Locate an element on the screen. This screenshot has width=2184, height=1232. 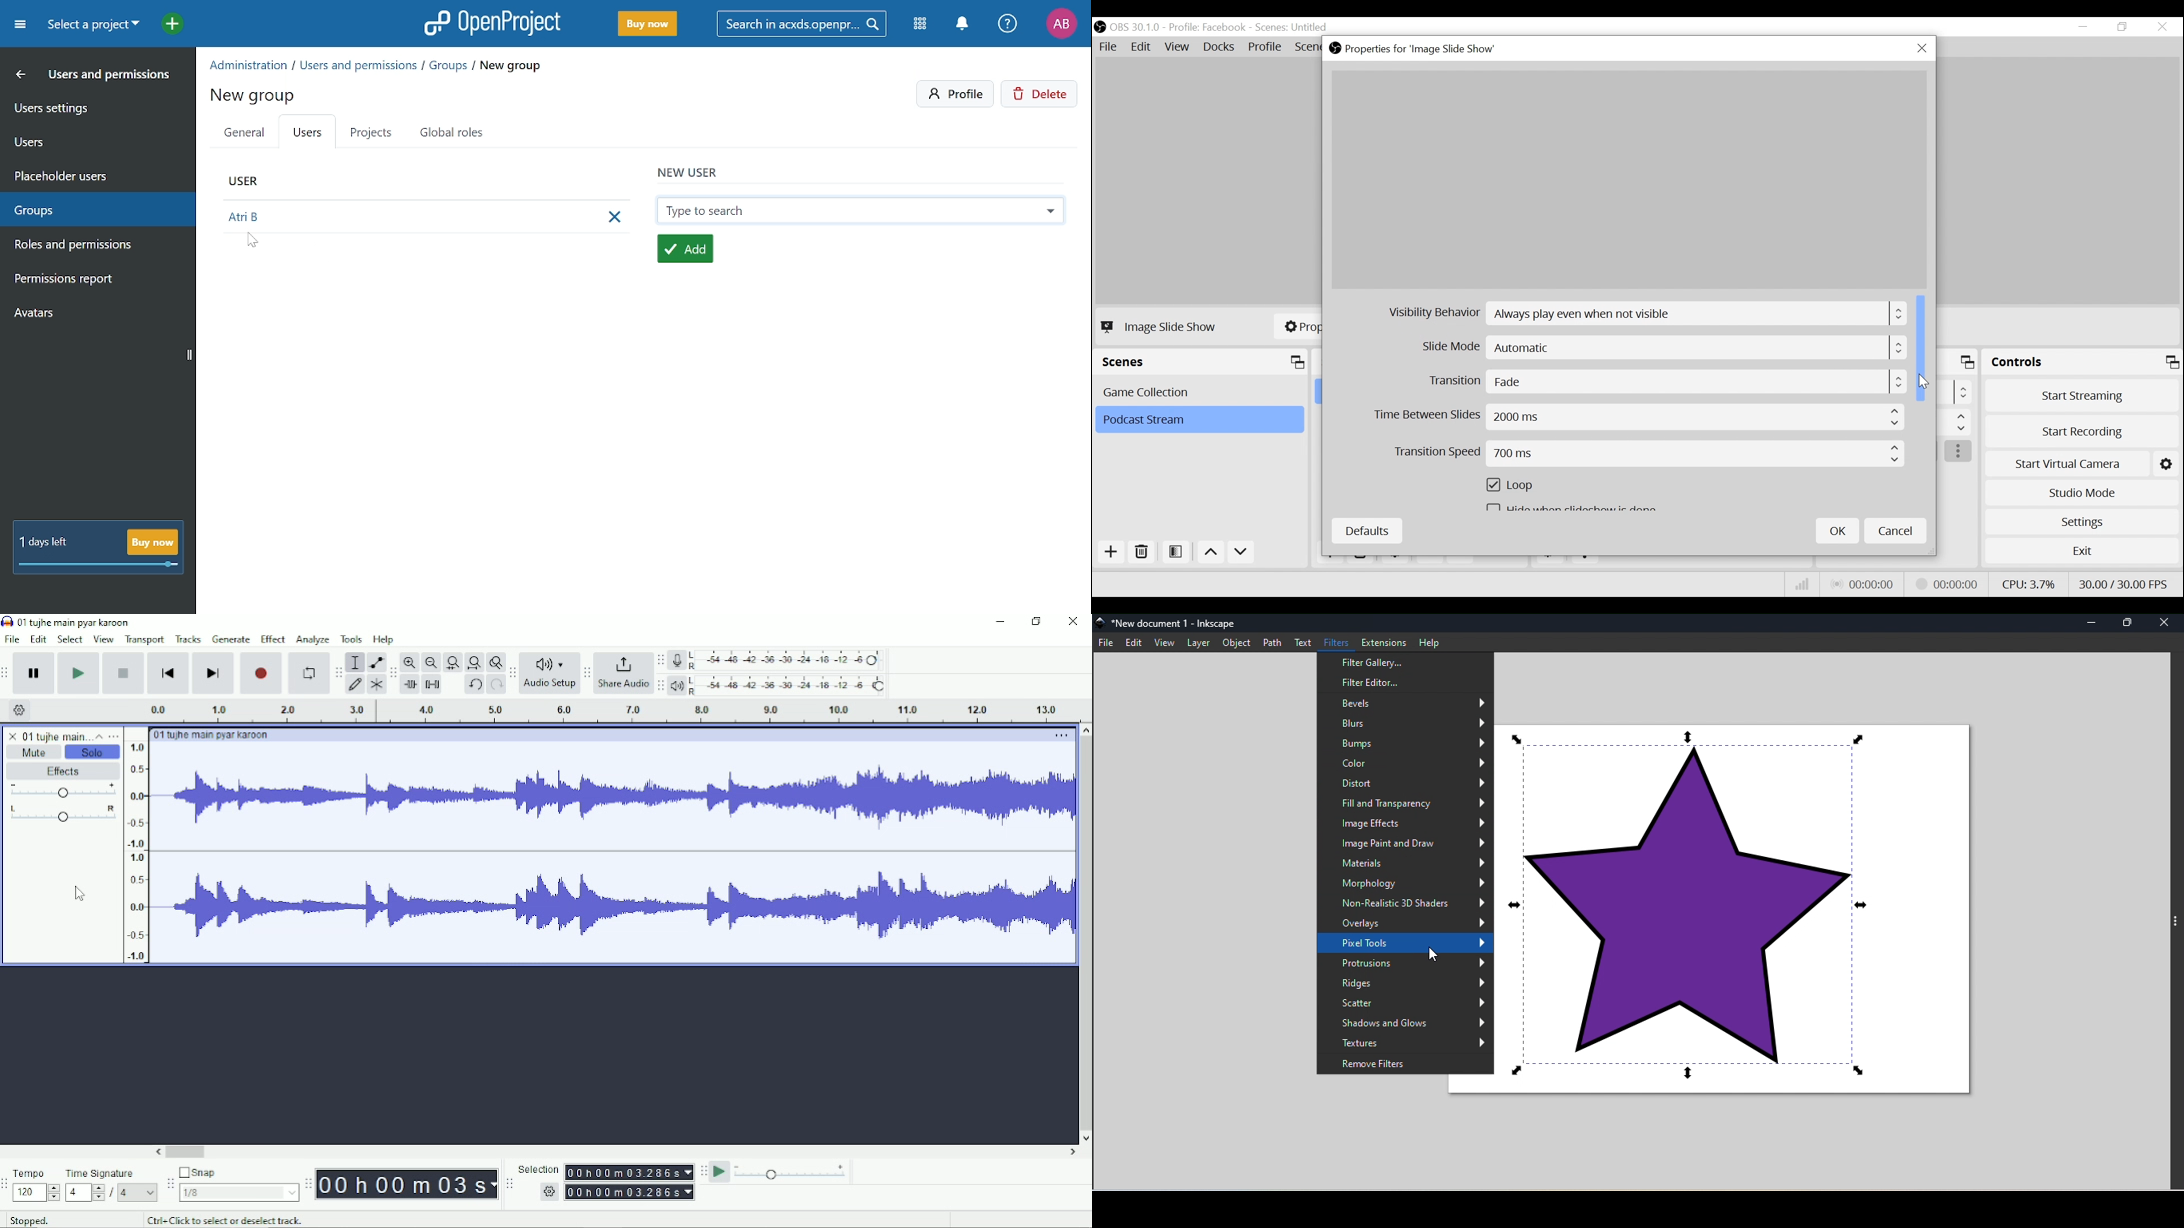
close is located at coordinates (2166, 623).